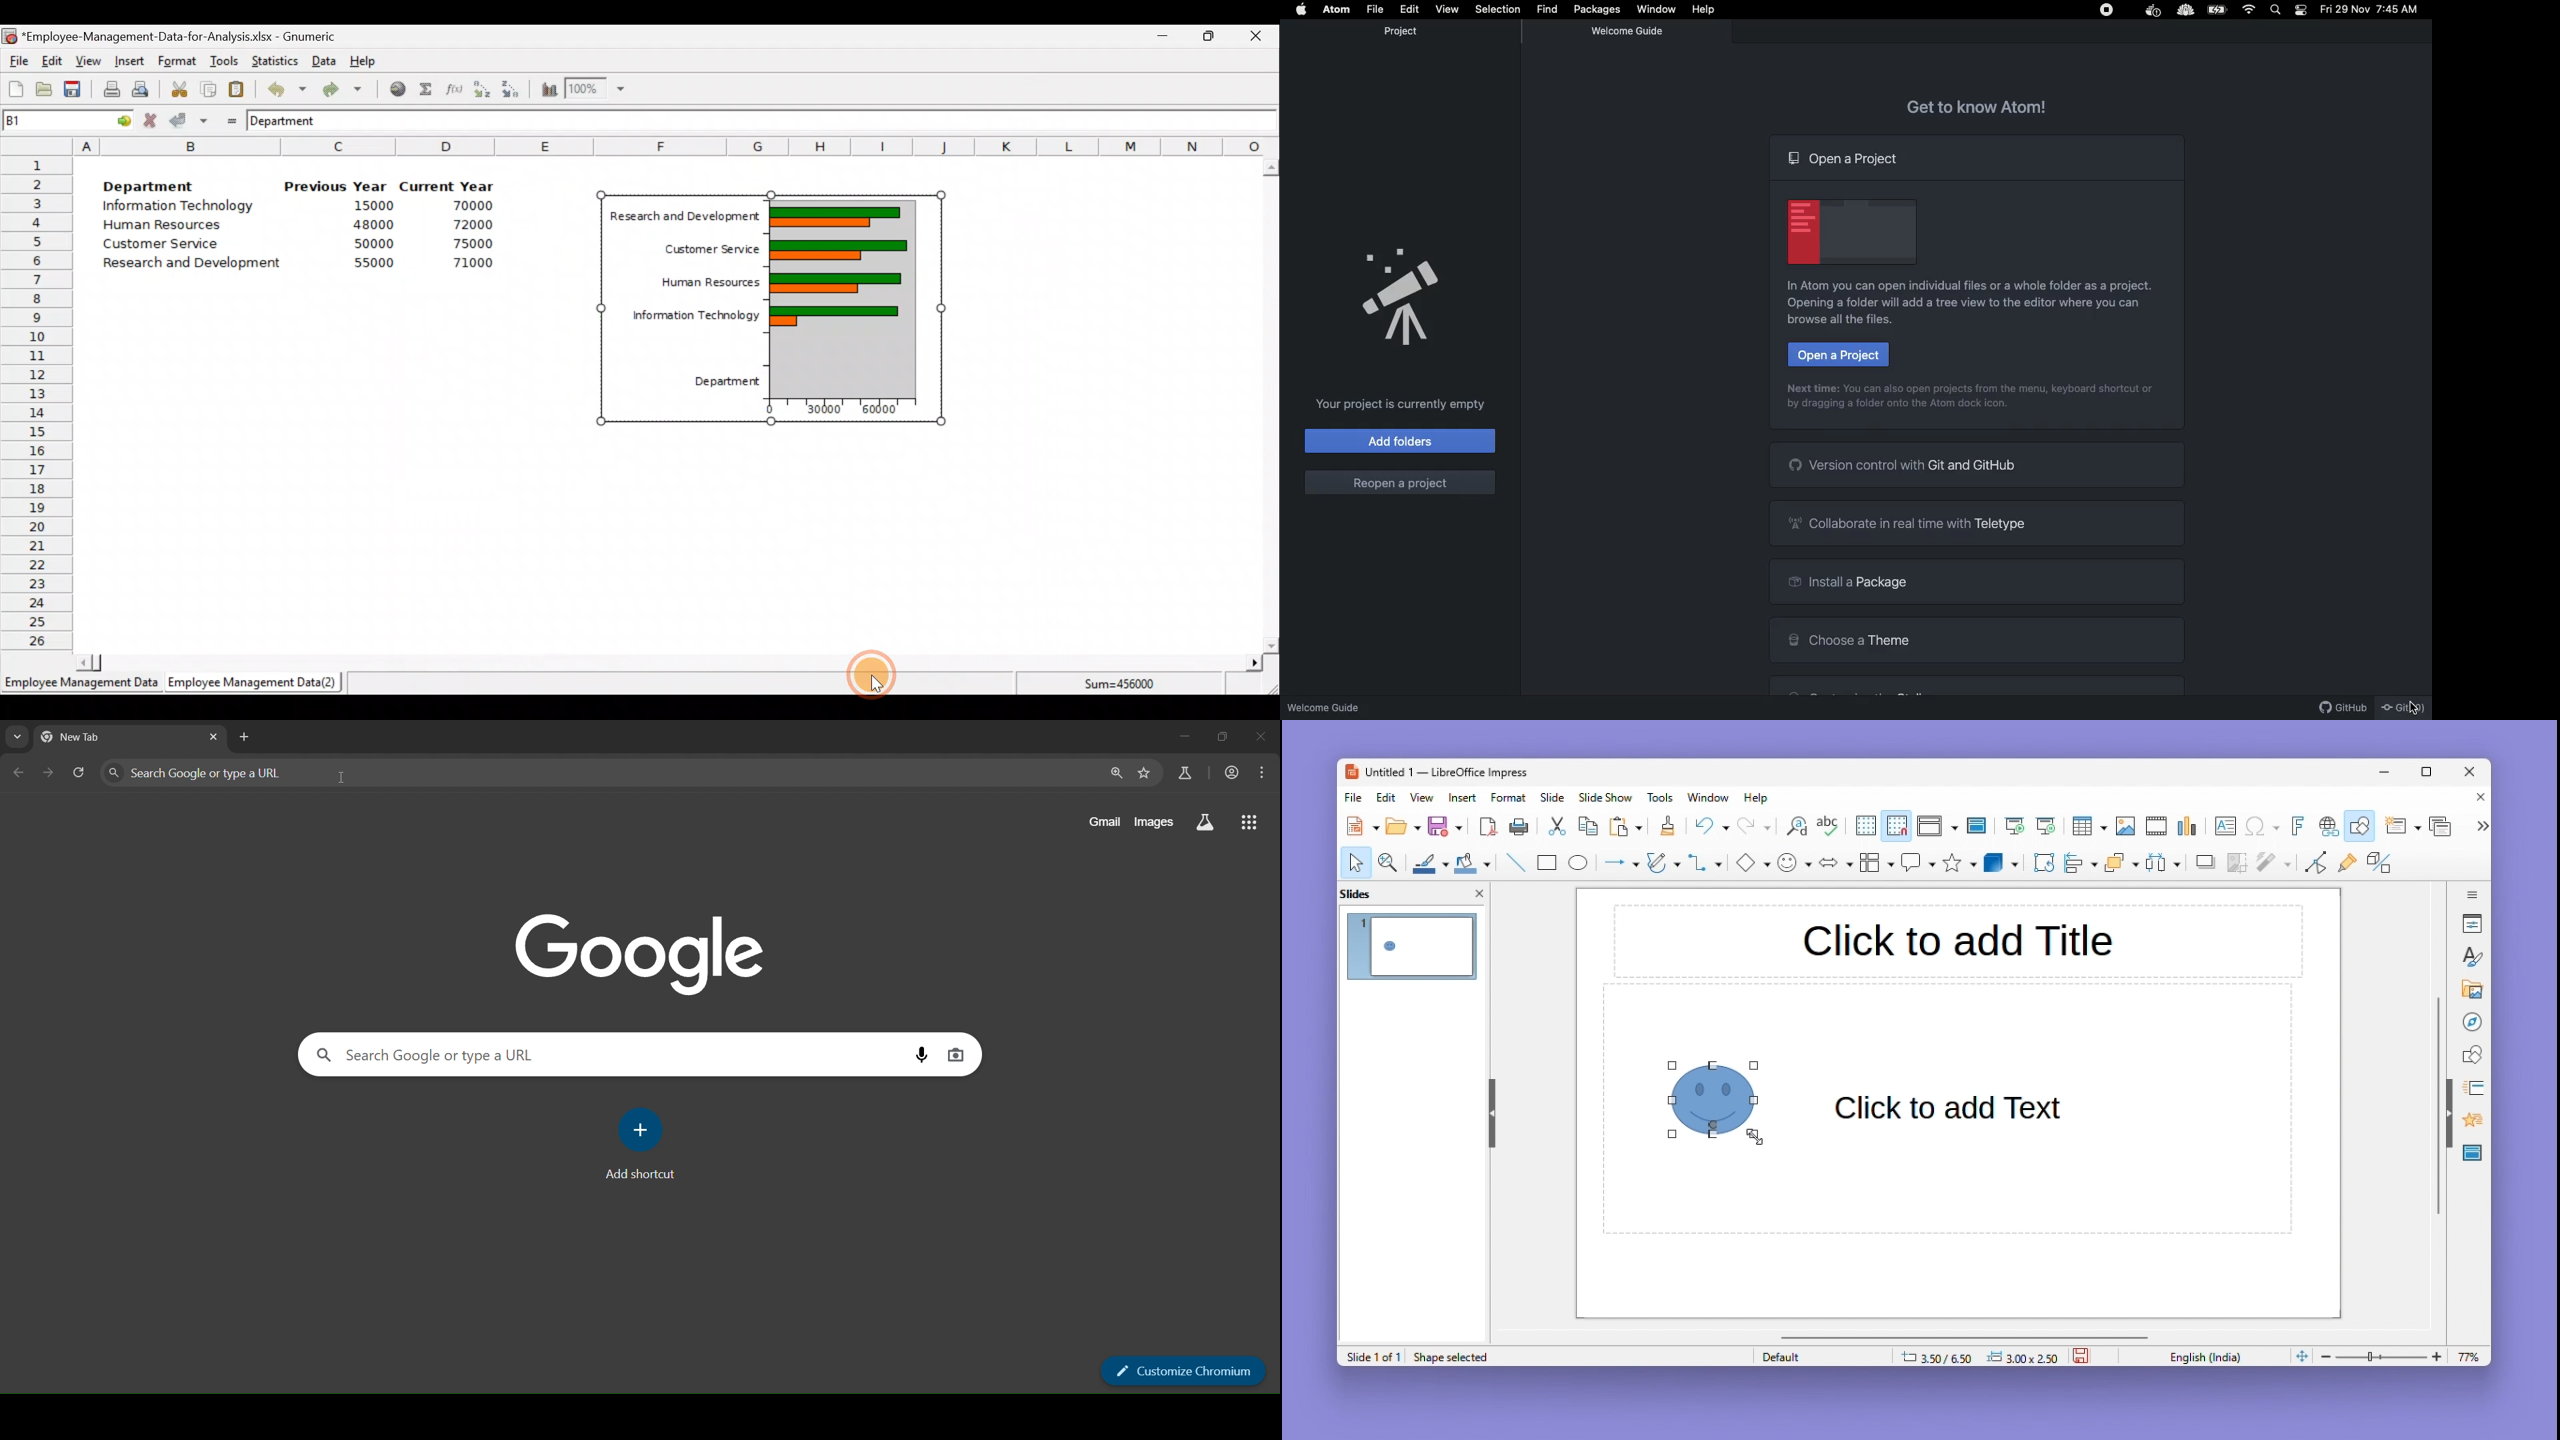 This screenshot has width=2576, height=1456. What do you see at coordinates (511, 88) in the screenshot?
I see `Sort in descending order` at bounding box center [511, 88].